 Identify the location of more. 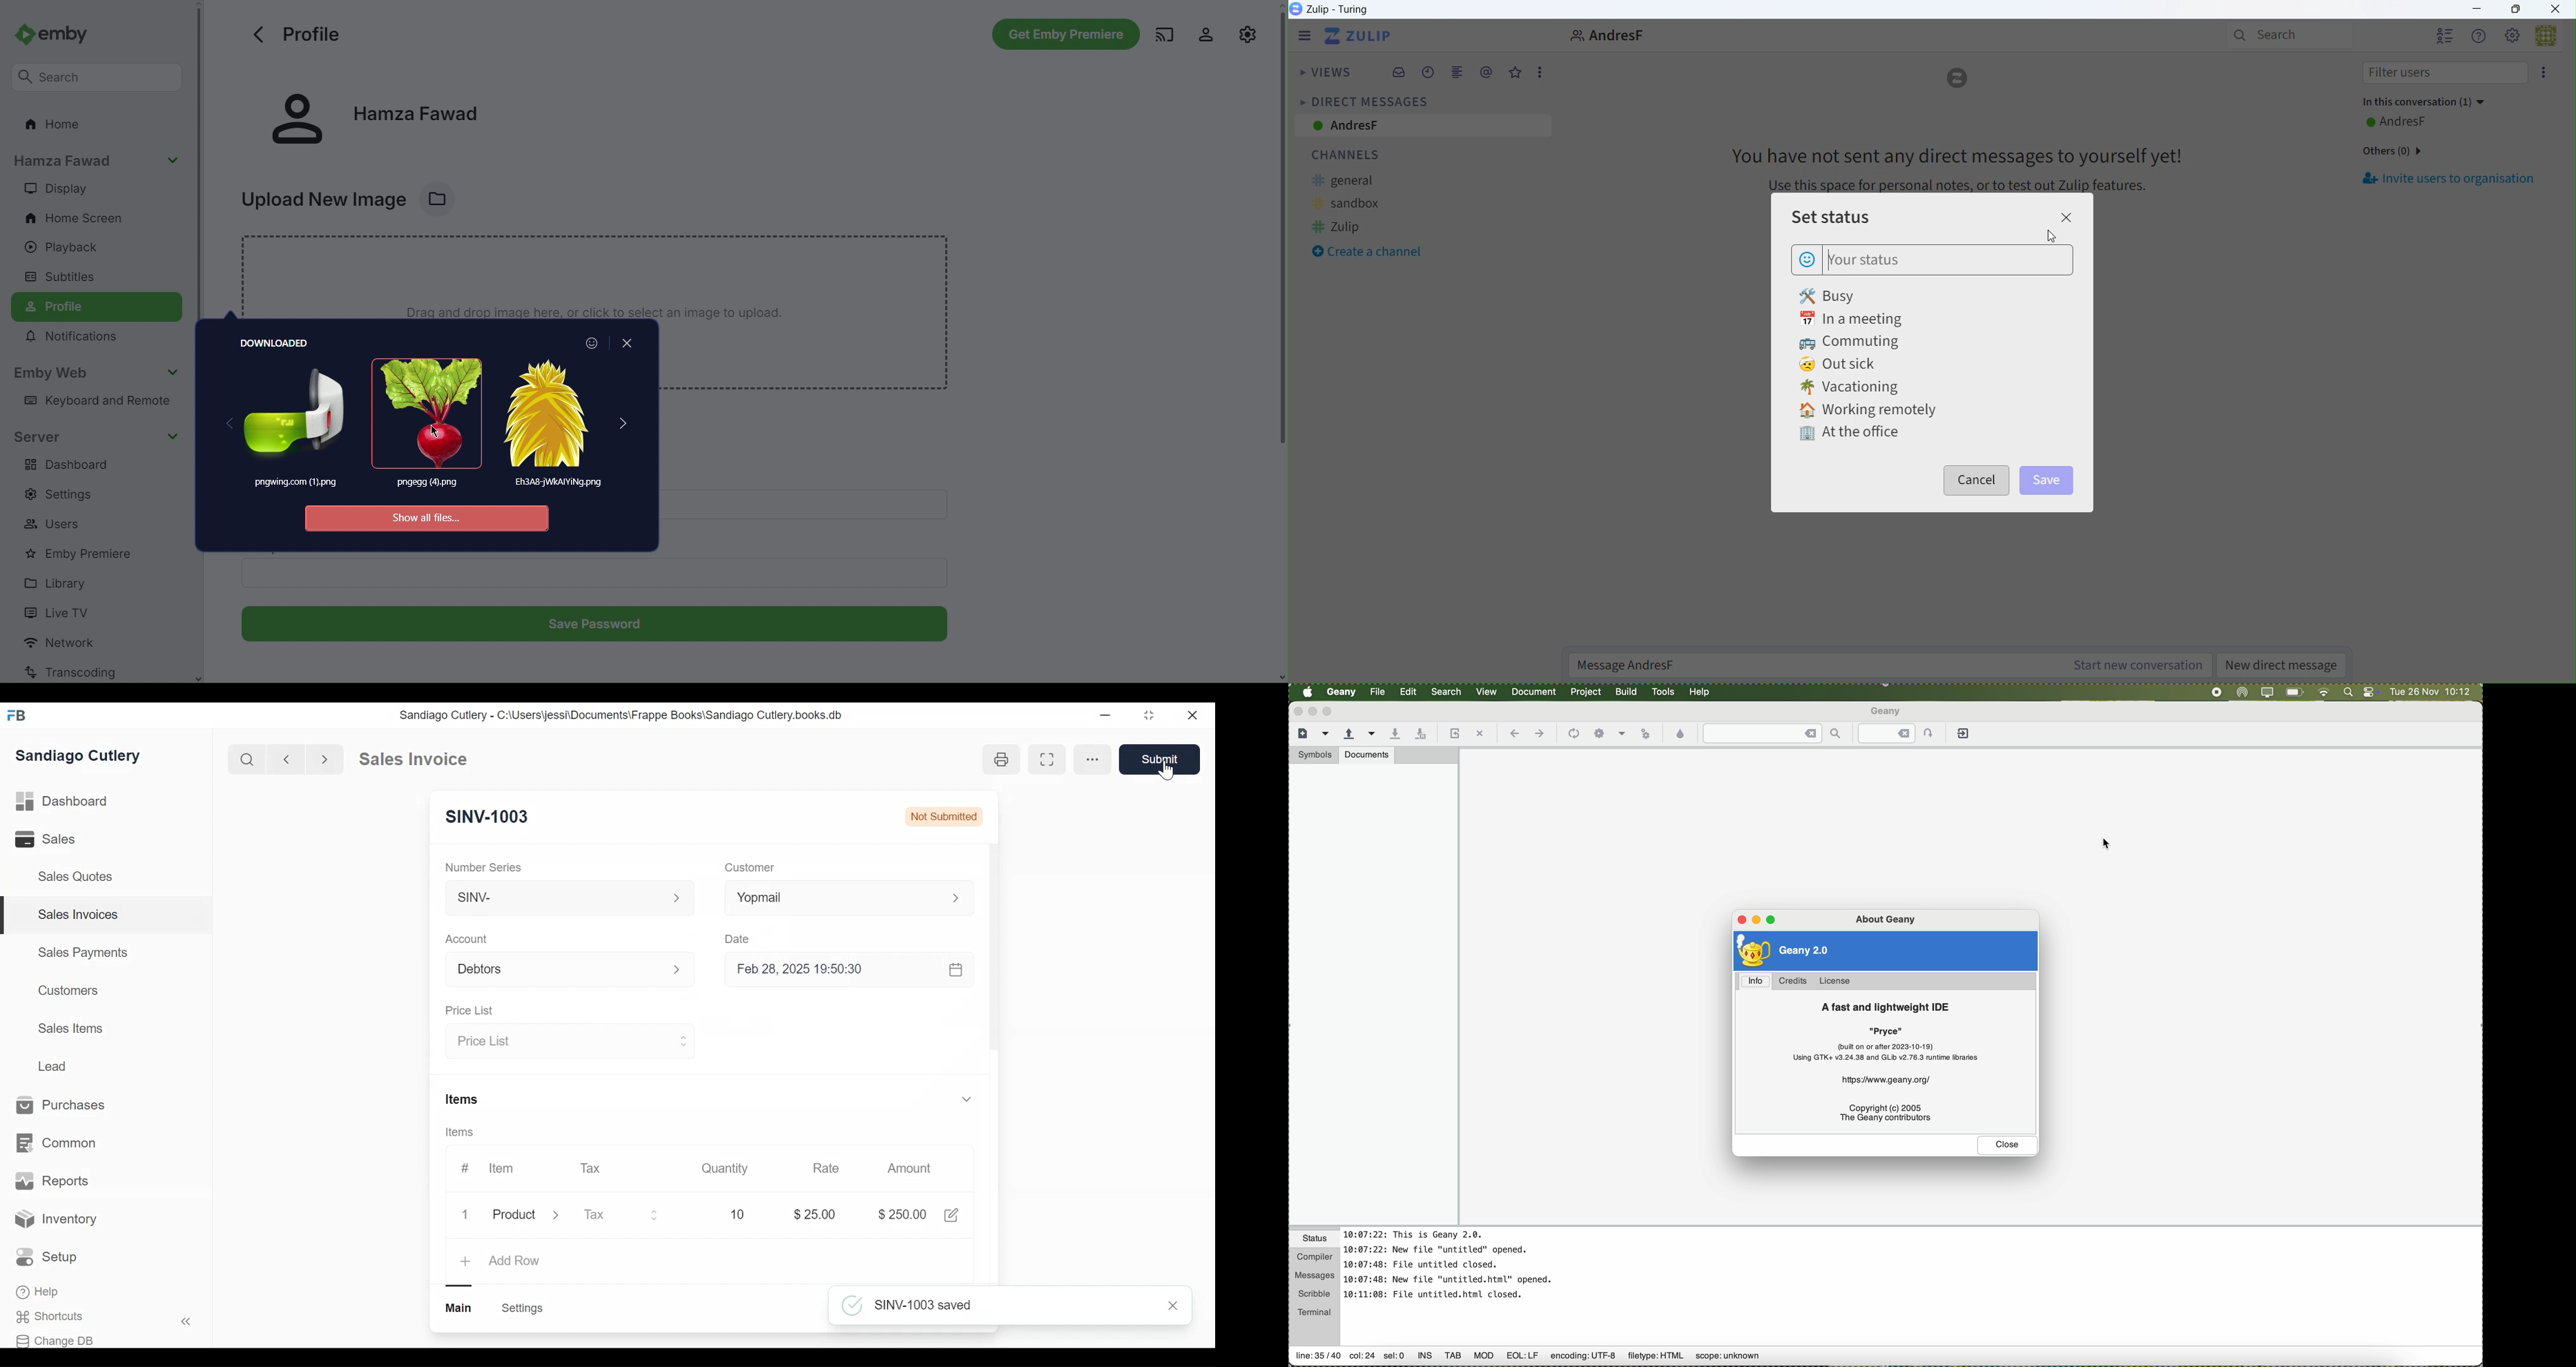
(1096, 759).